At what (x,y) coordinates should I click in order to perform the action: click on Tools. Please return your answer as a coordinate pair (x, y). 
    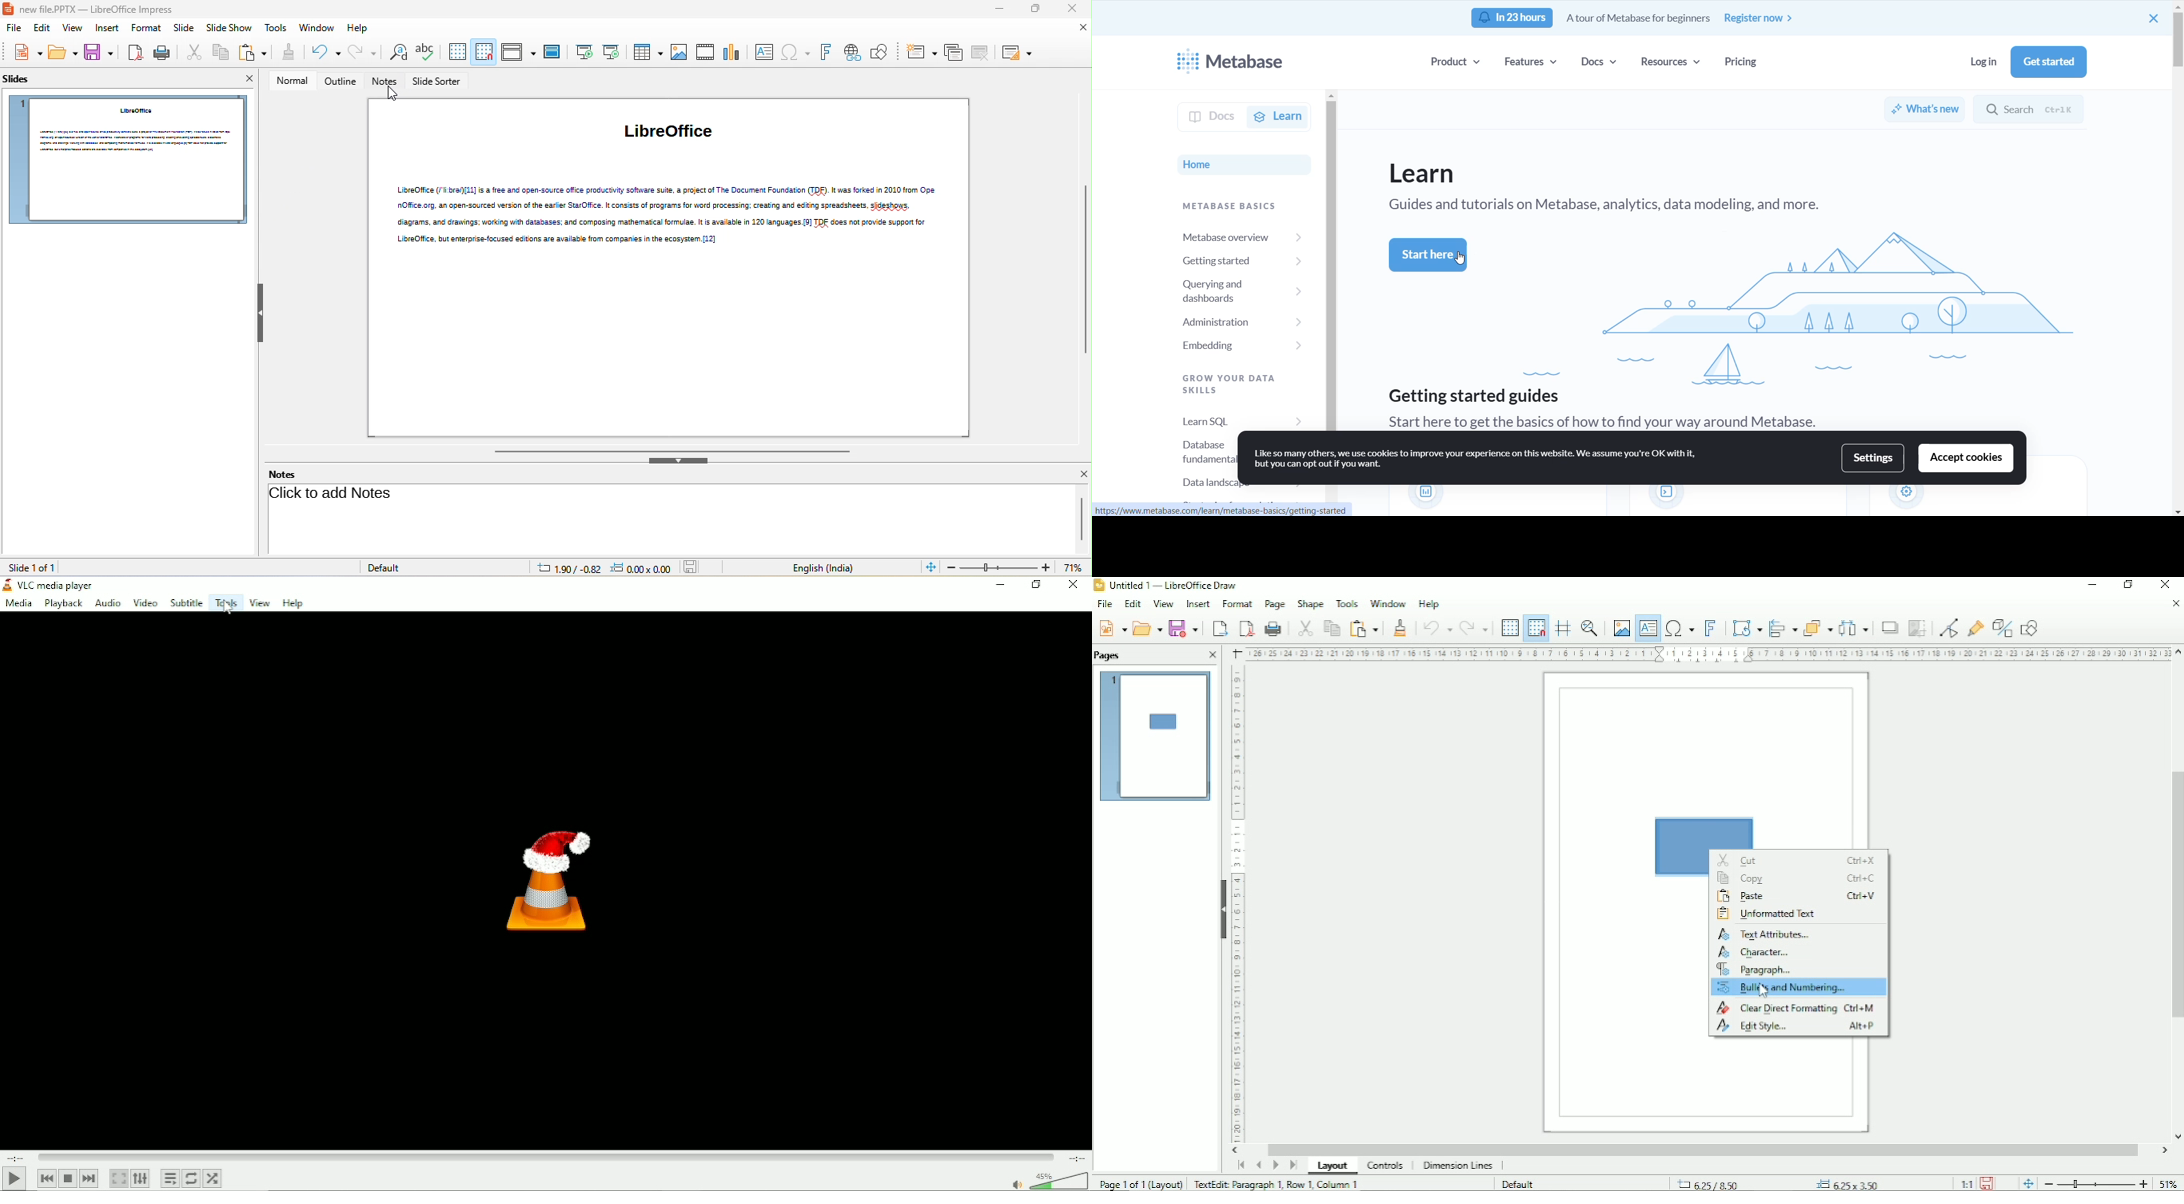
    Looking at the image, I should click on (1346, 603).